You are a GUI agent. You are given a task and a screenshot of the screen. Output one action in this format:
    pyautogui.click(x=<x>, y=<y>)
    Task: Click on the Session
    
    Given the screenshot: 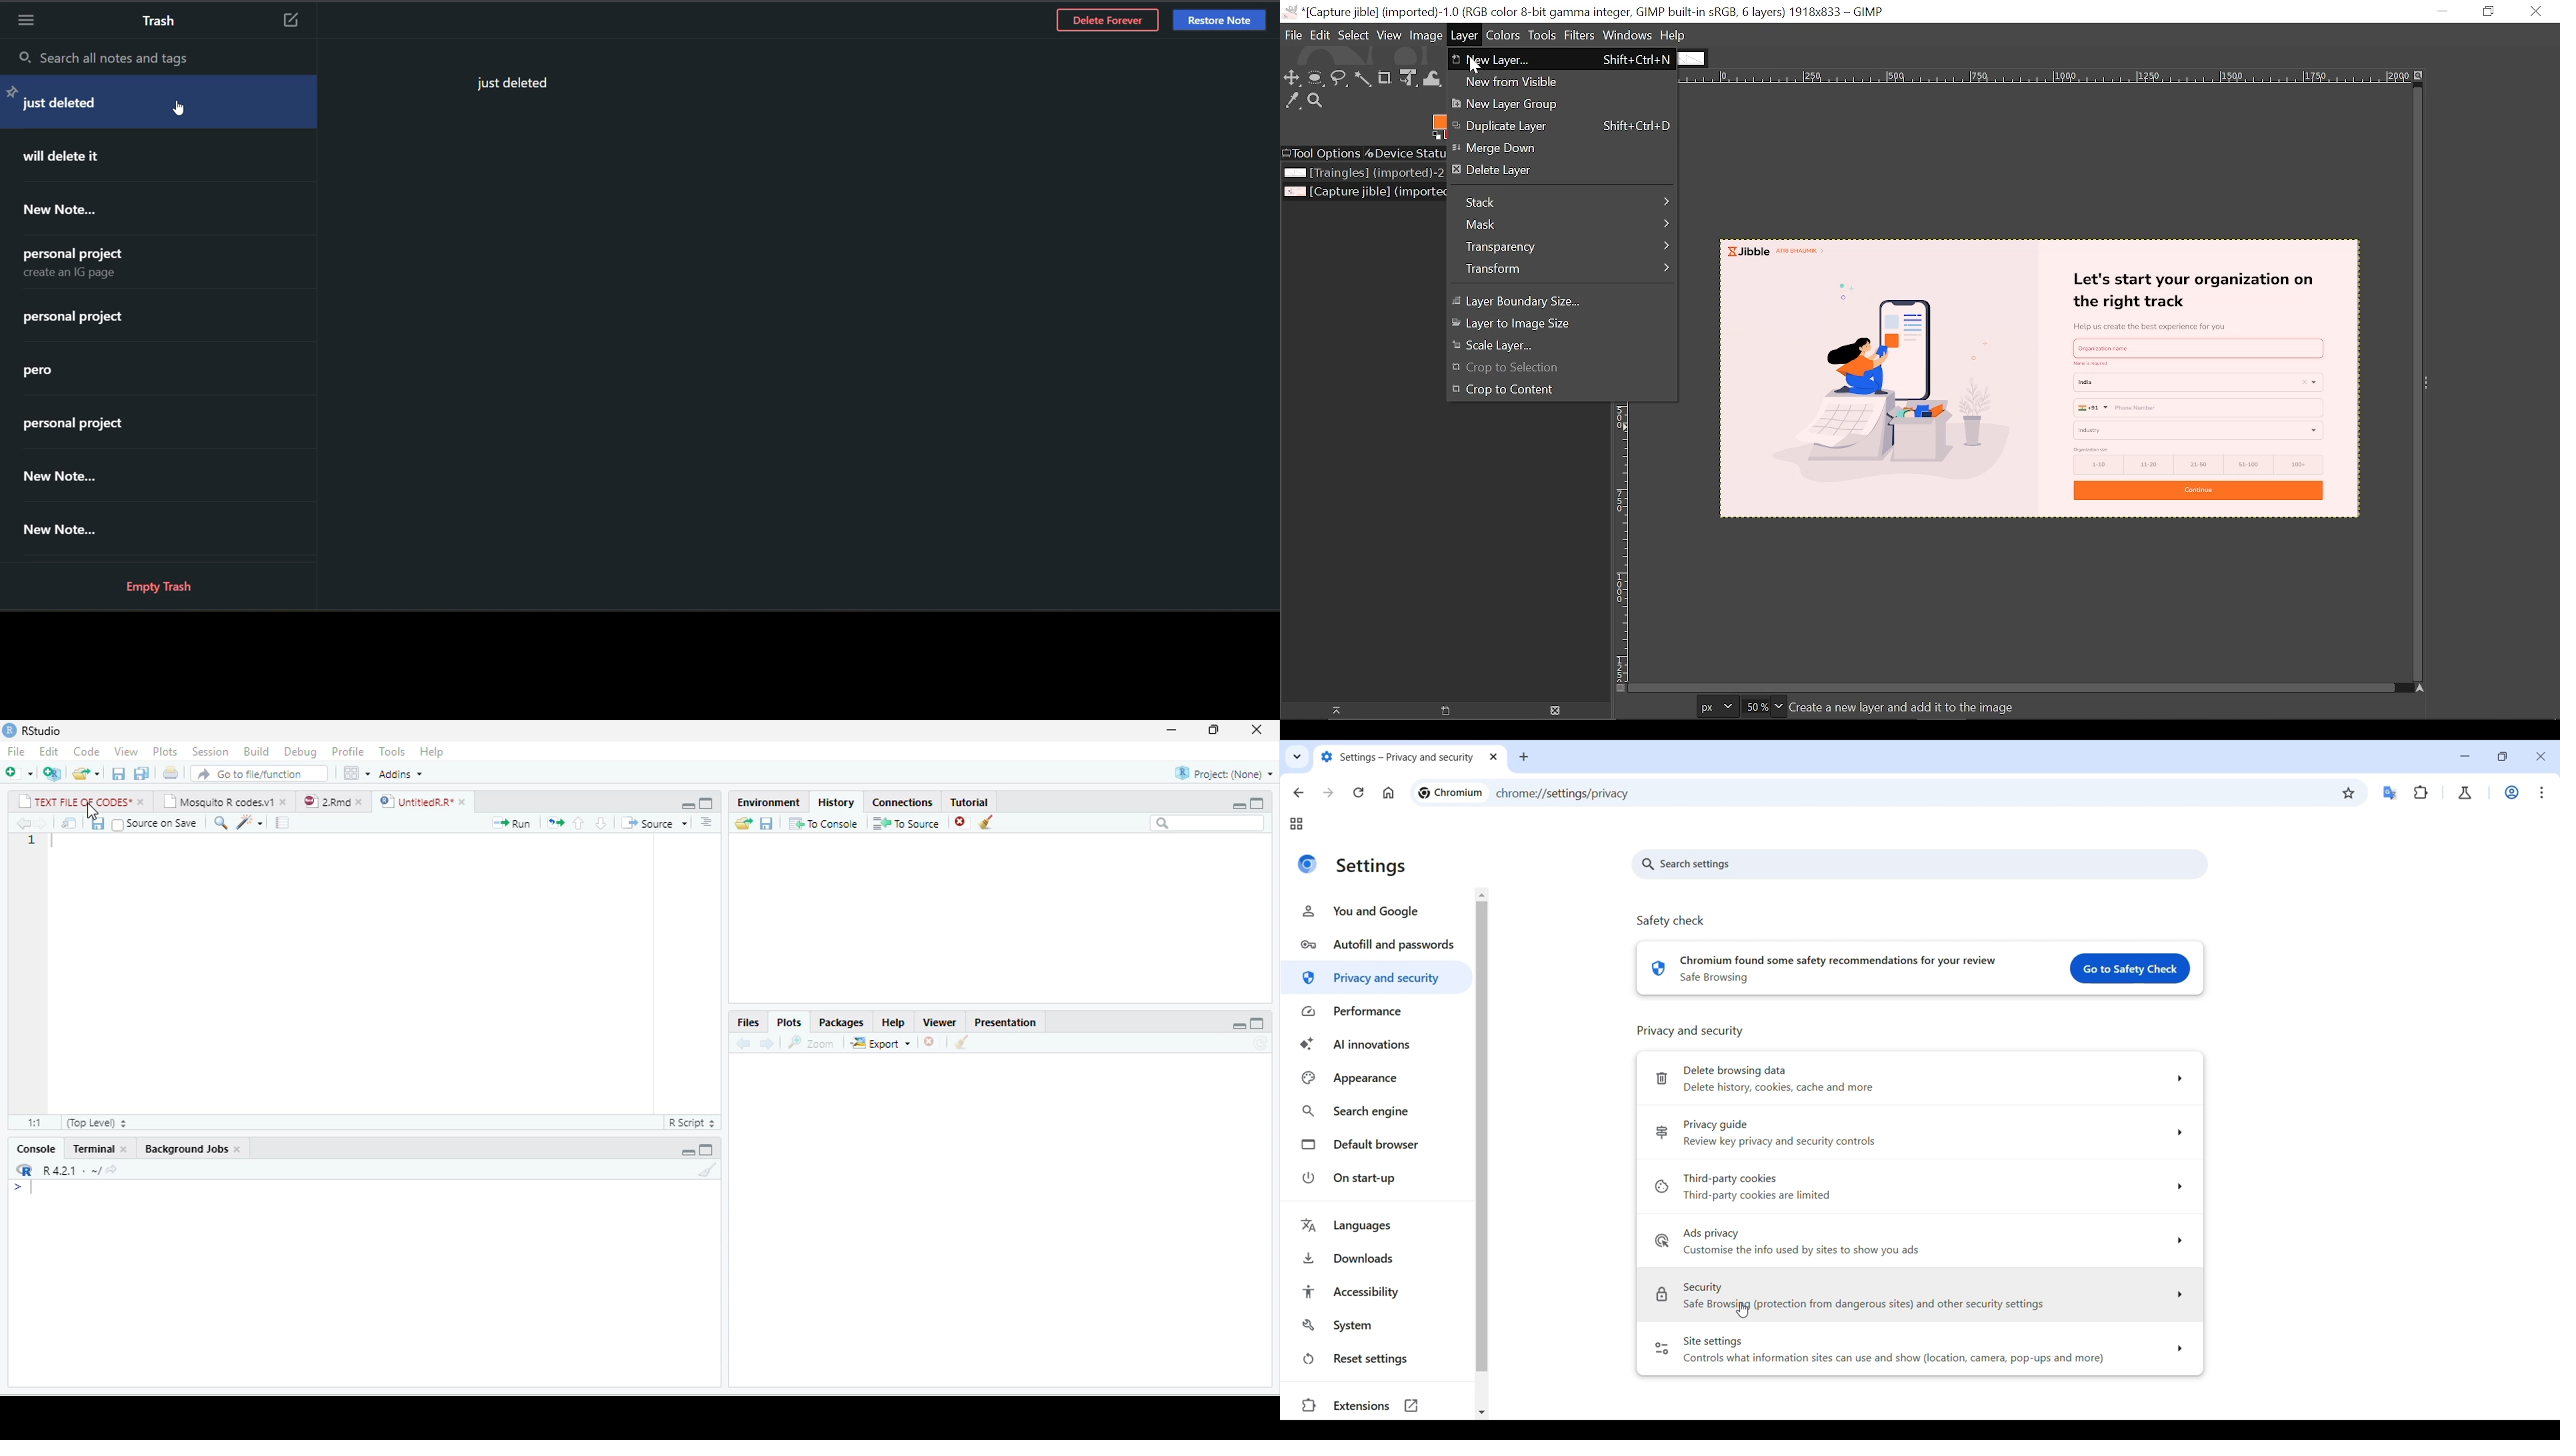 What is the action you would take?
    pyautogui.click(x=211, y=752)
    